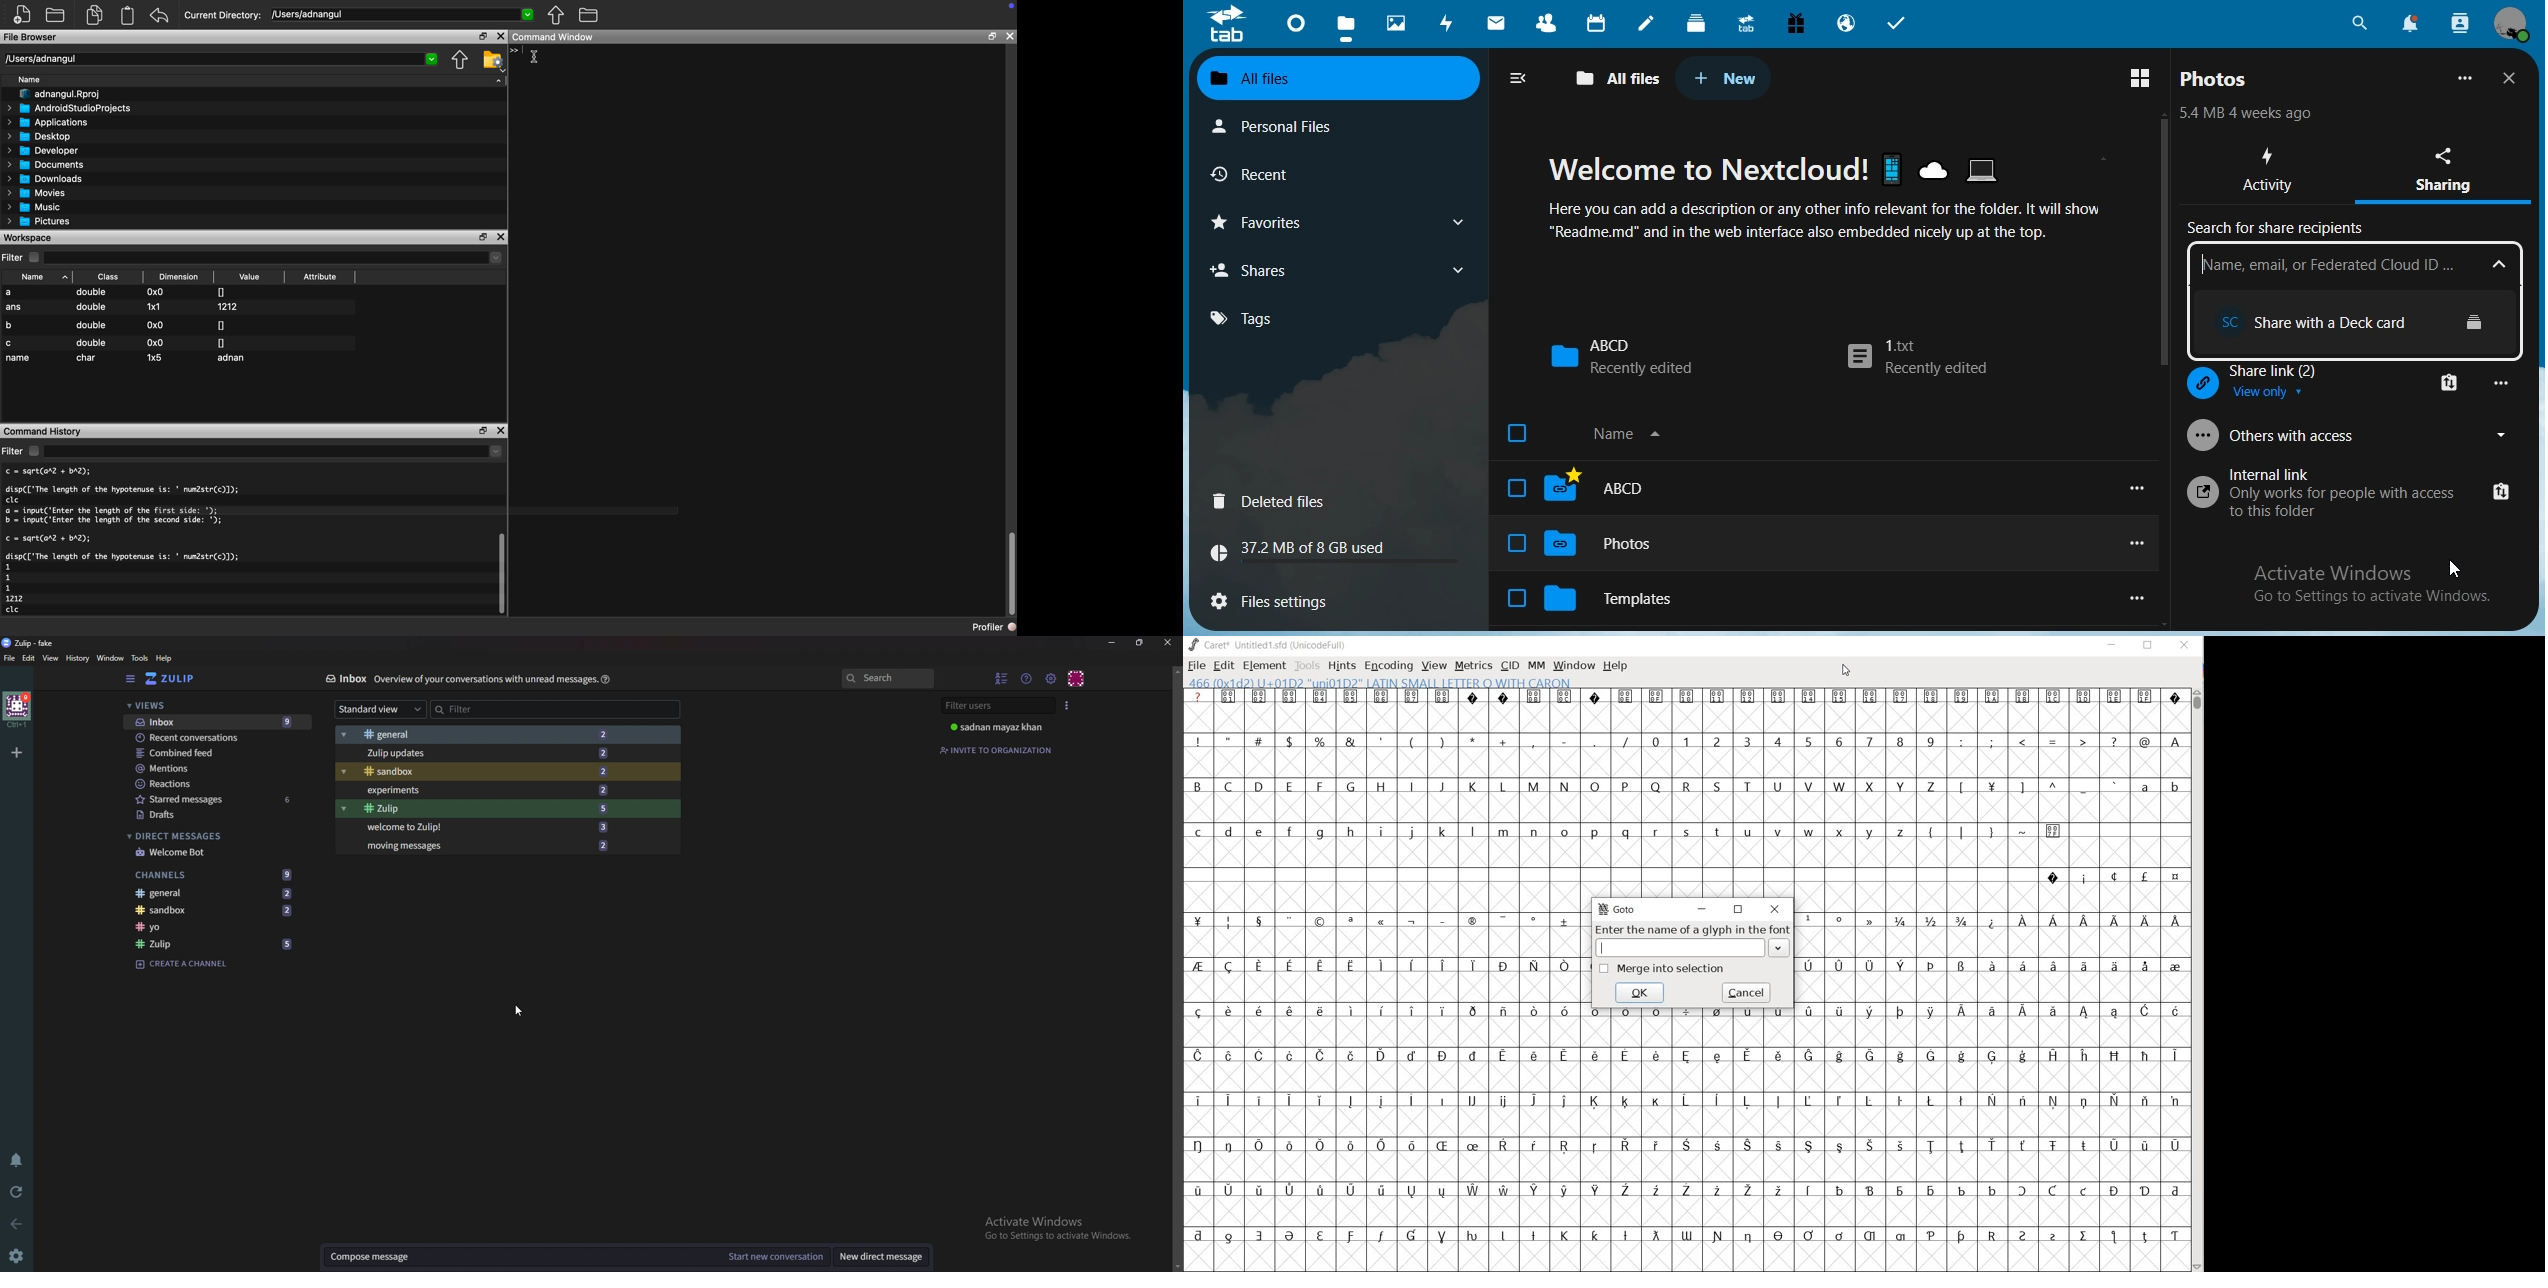  Describe the element at coordinates (1282, 598) in the screenshot. I see `files` at that location.